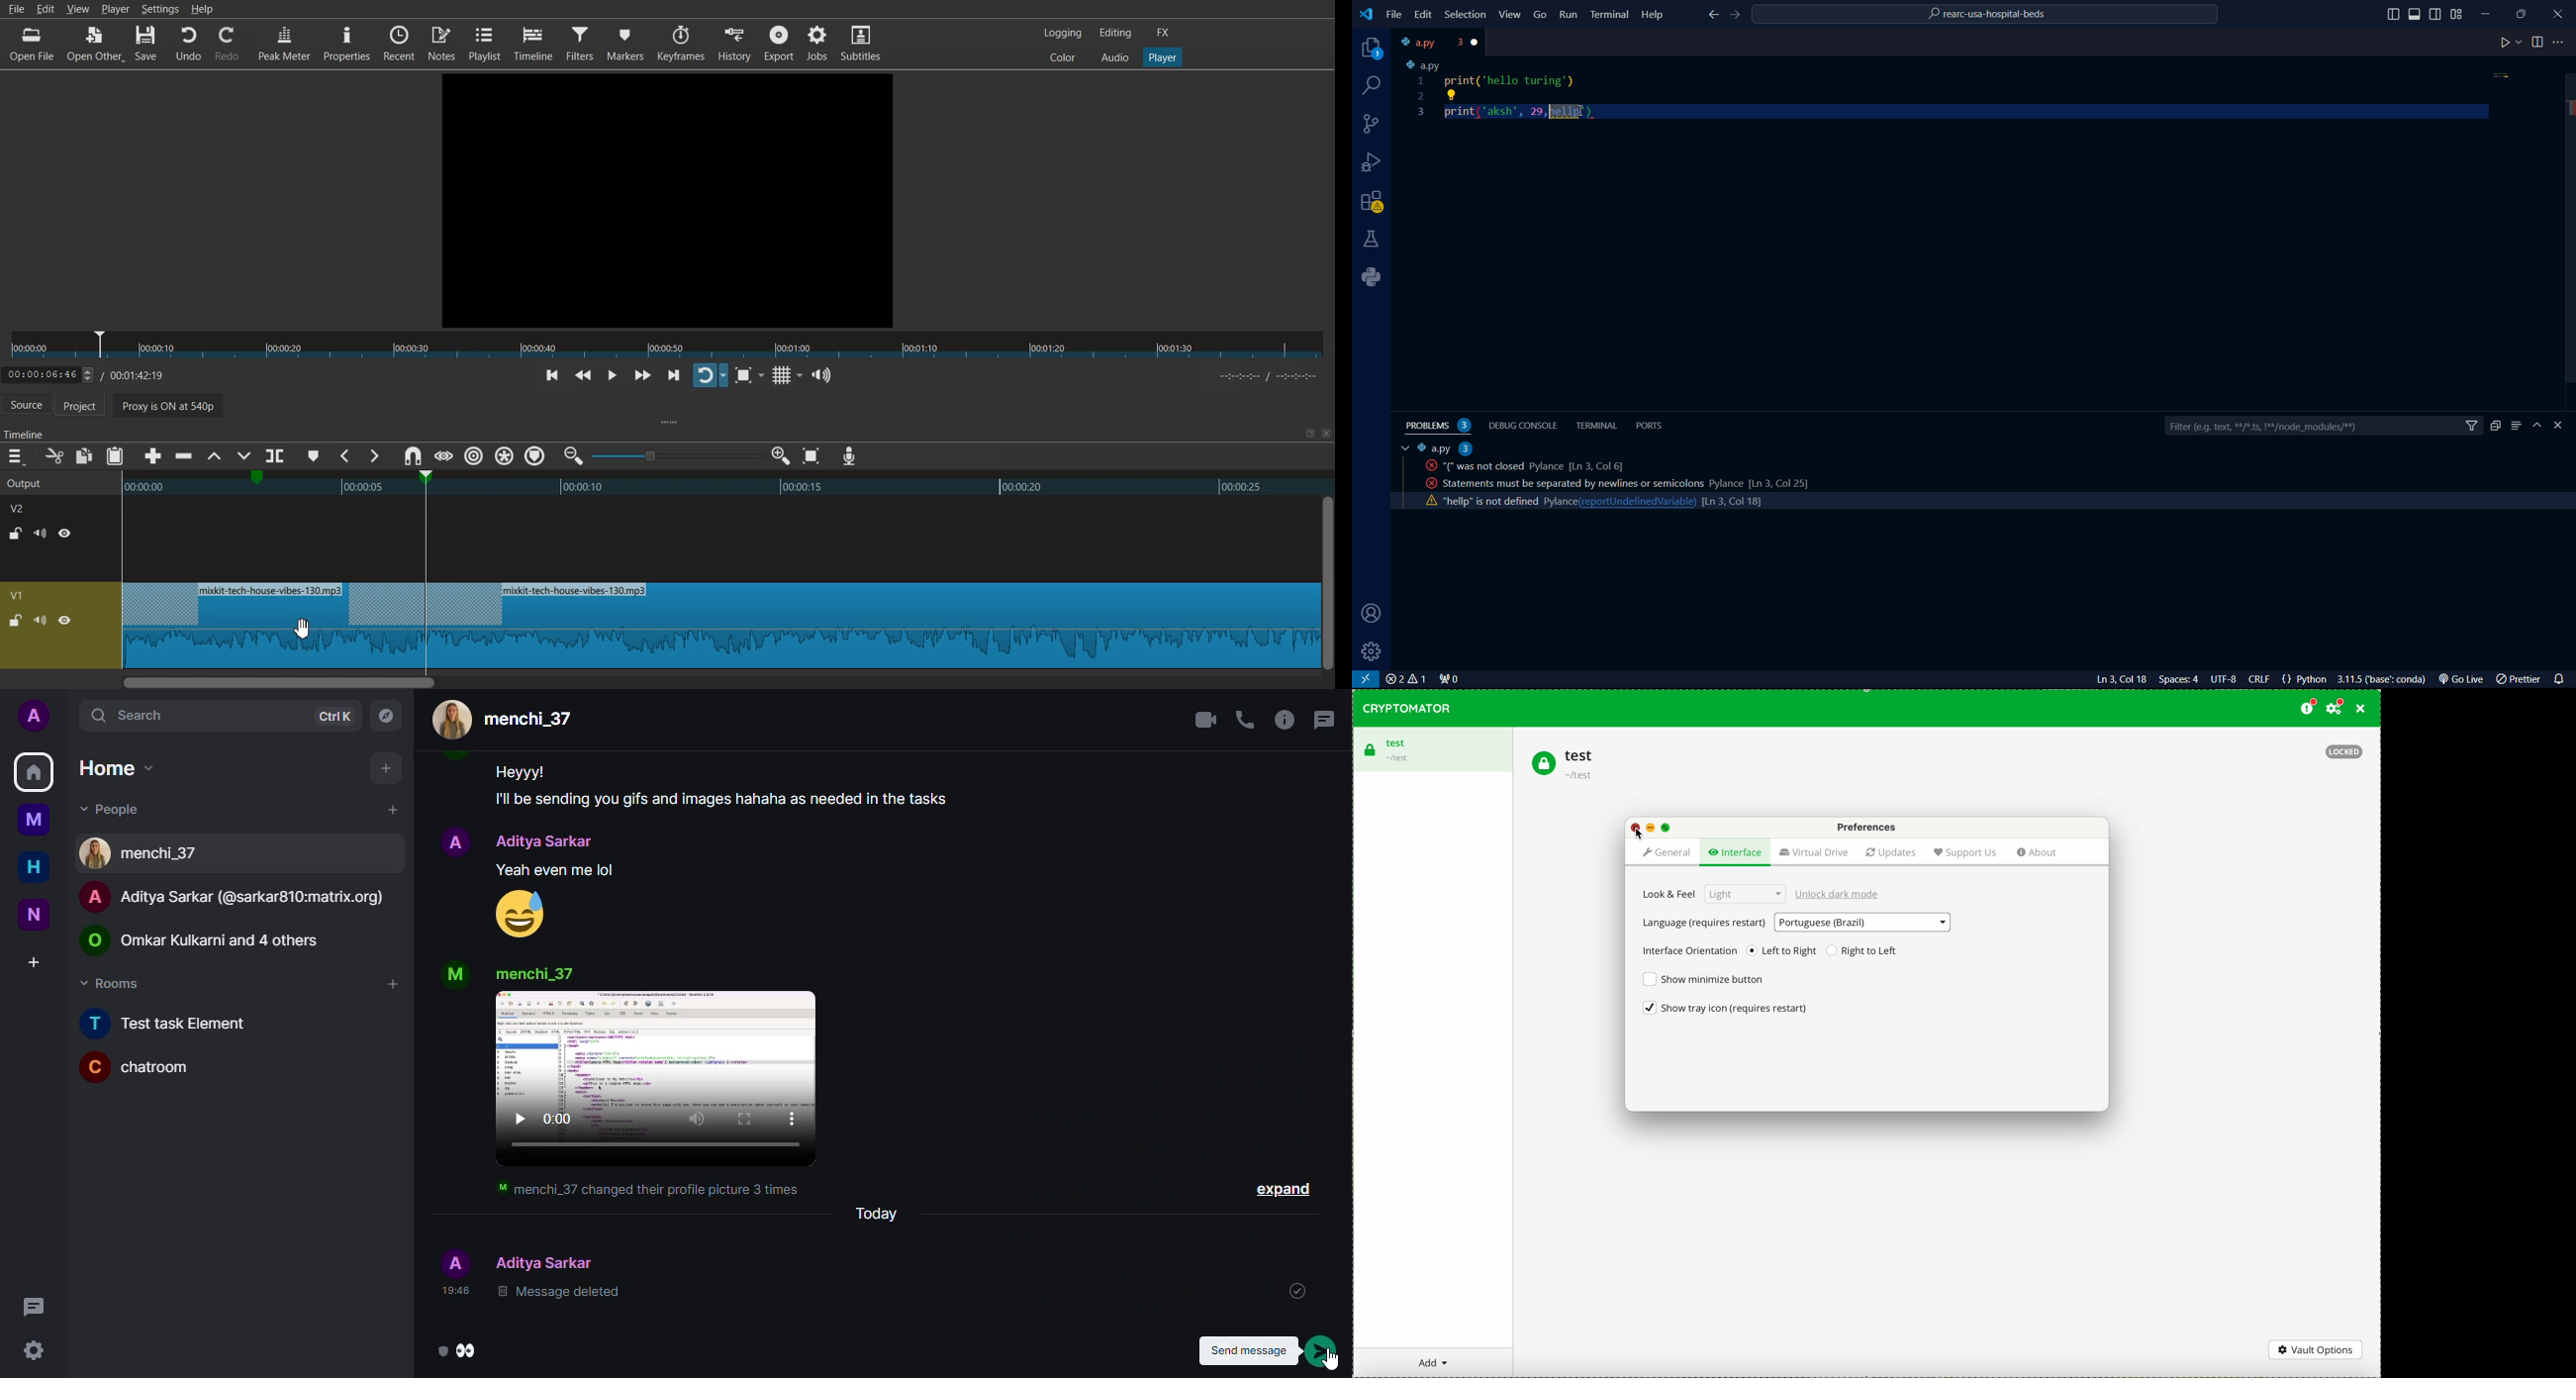  What do you see at coordinates (643, 375) in the screenshot?
I see `Play quickly forwards` at bounding box center [643, 375].